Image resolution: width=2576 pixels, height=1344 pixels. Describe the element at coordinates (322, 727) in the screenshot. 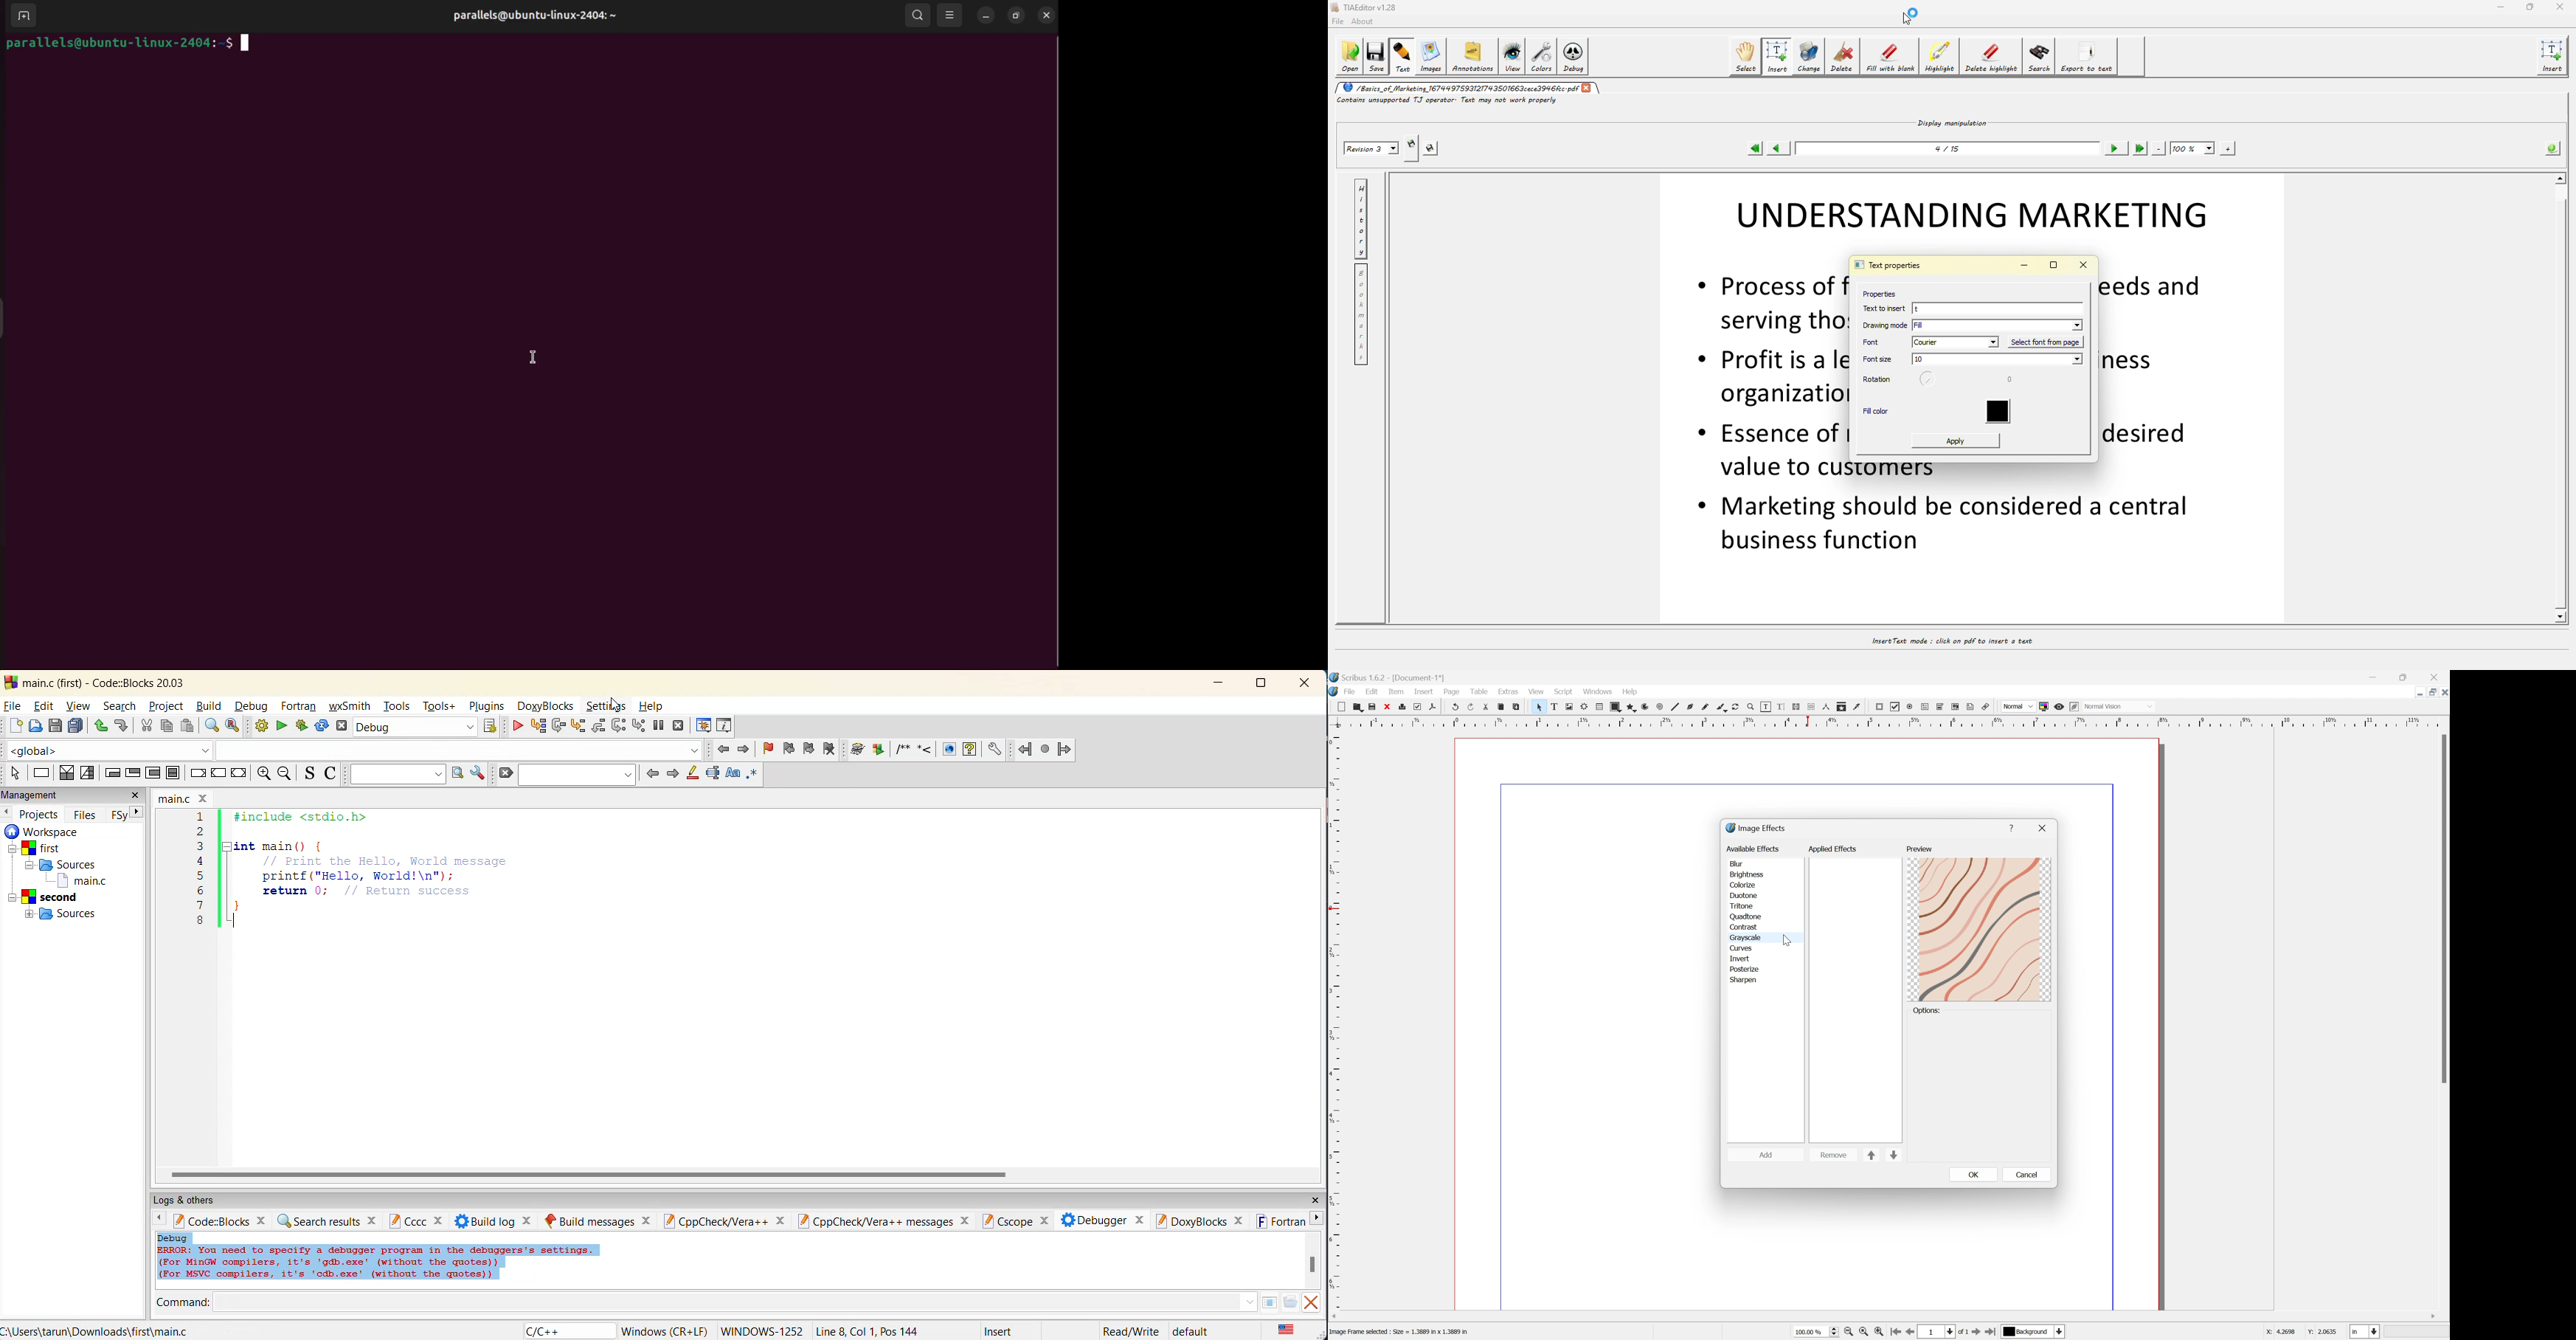

I see `rebuild` at that location.